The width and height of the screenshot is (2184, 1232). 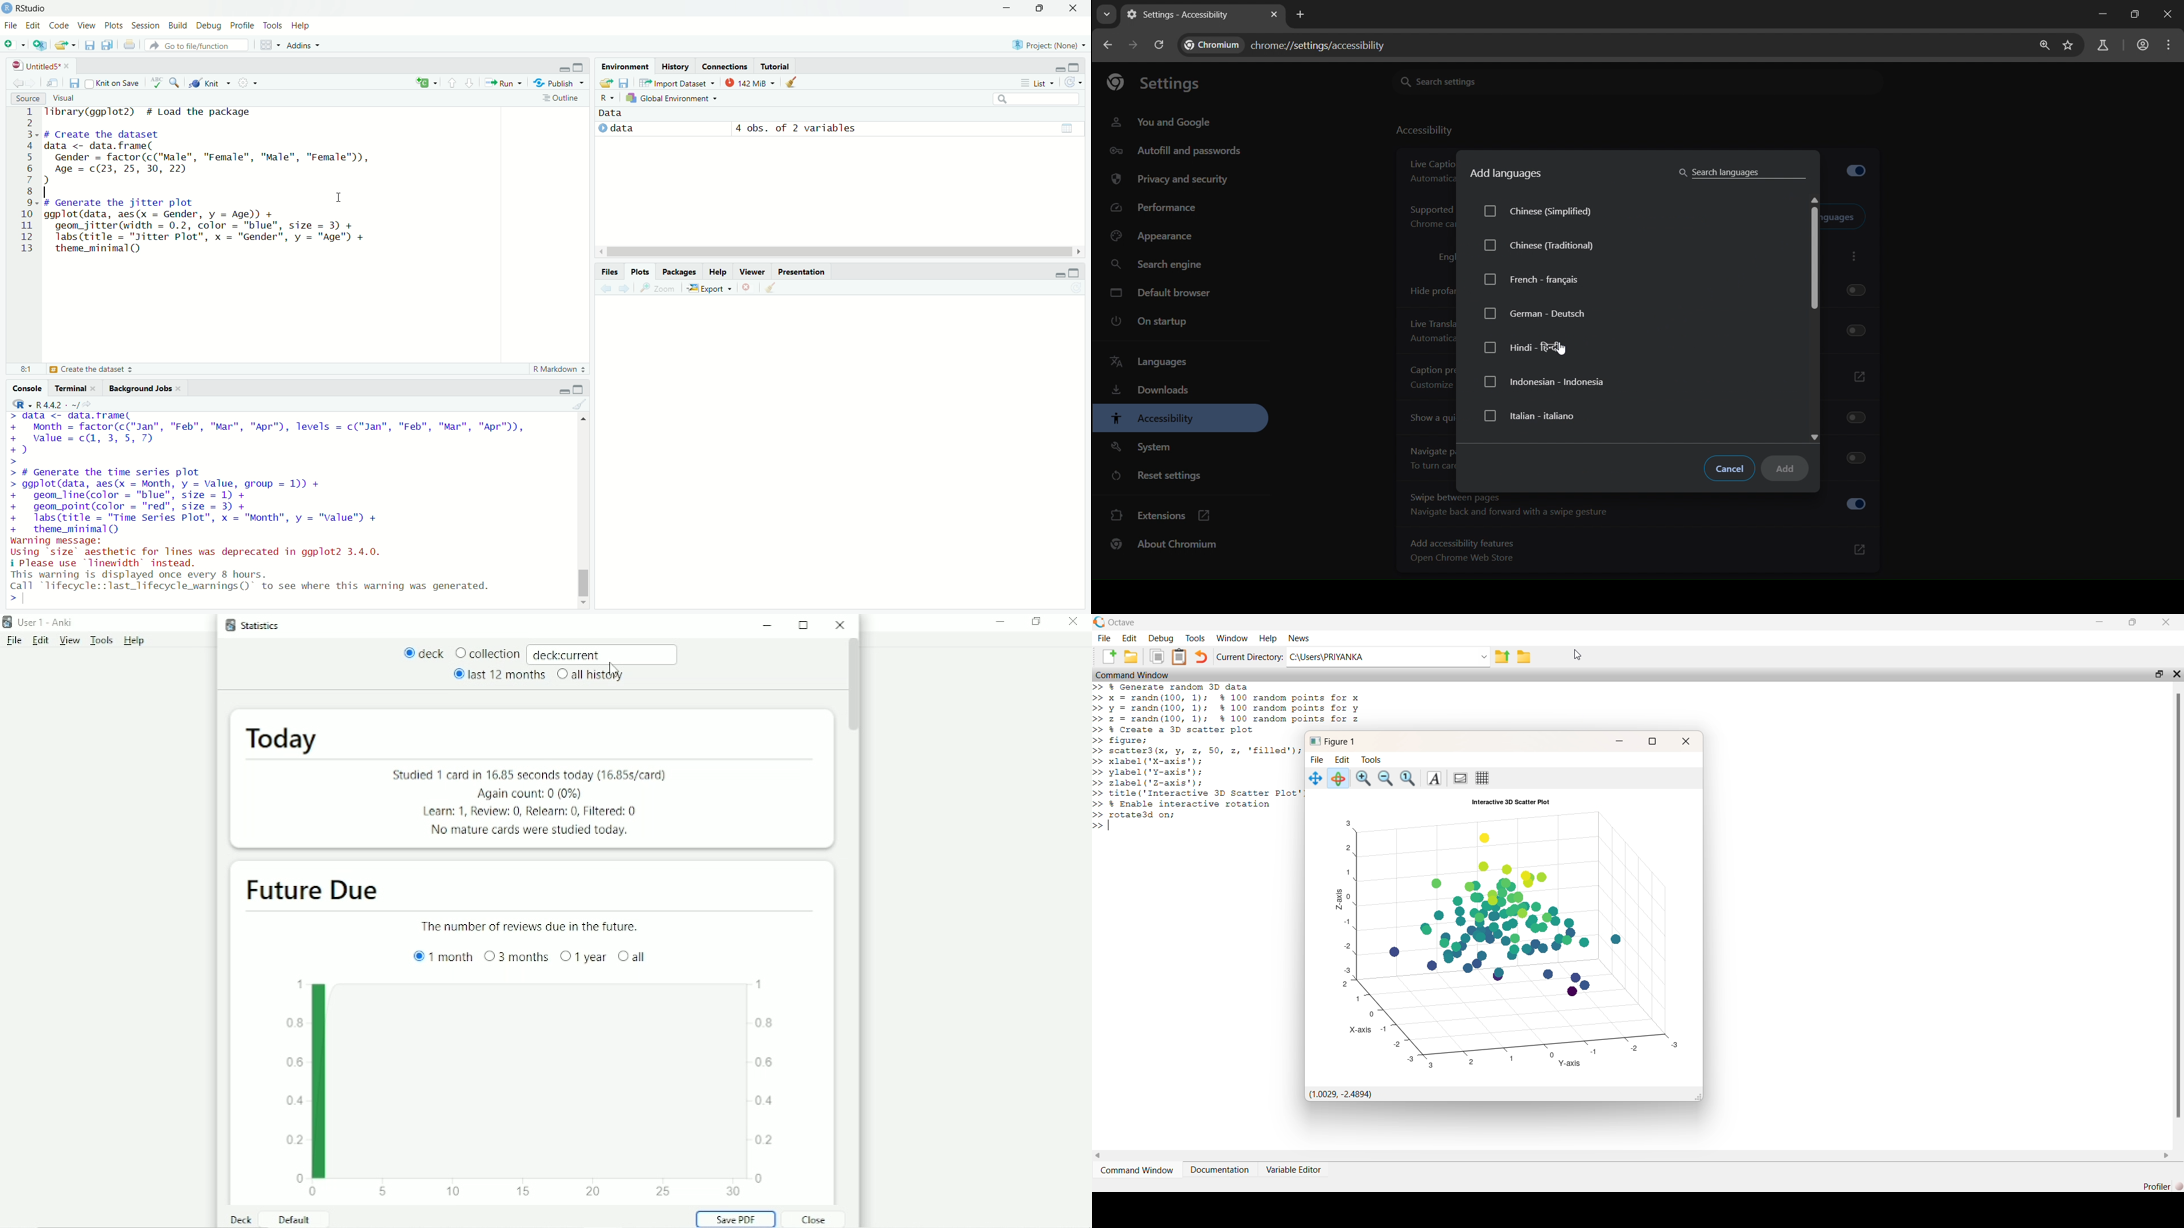 What do you see at coordinates (40, 44) in the screenshot?
I see `create a project` at bounding box center [40, 44].